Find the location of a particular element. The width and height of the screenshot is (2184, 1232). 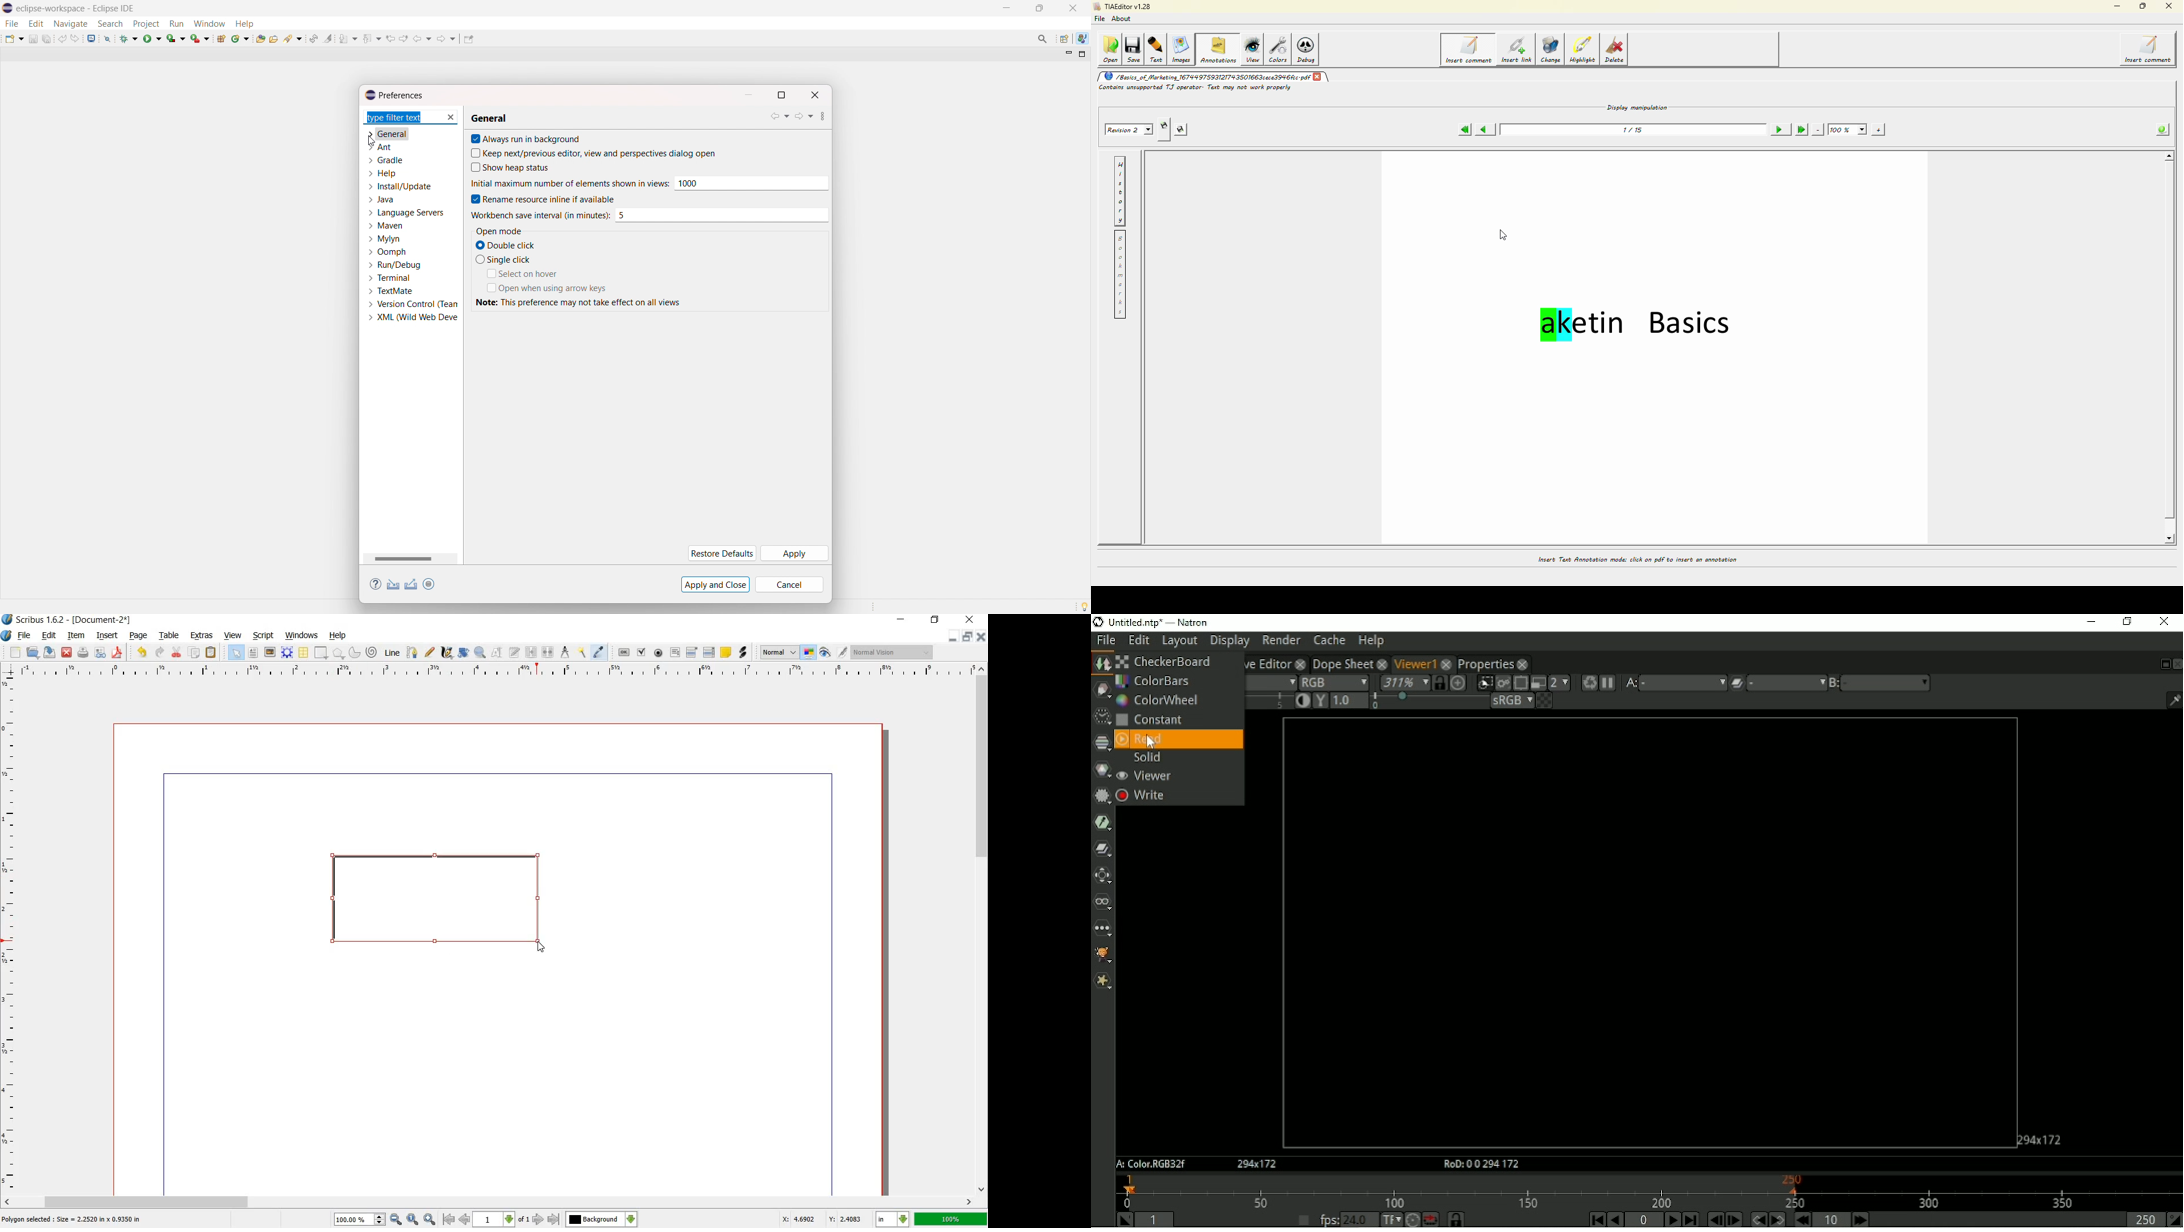

UNLINK TEXT FRAME is located at coordinates (549, 653).